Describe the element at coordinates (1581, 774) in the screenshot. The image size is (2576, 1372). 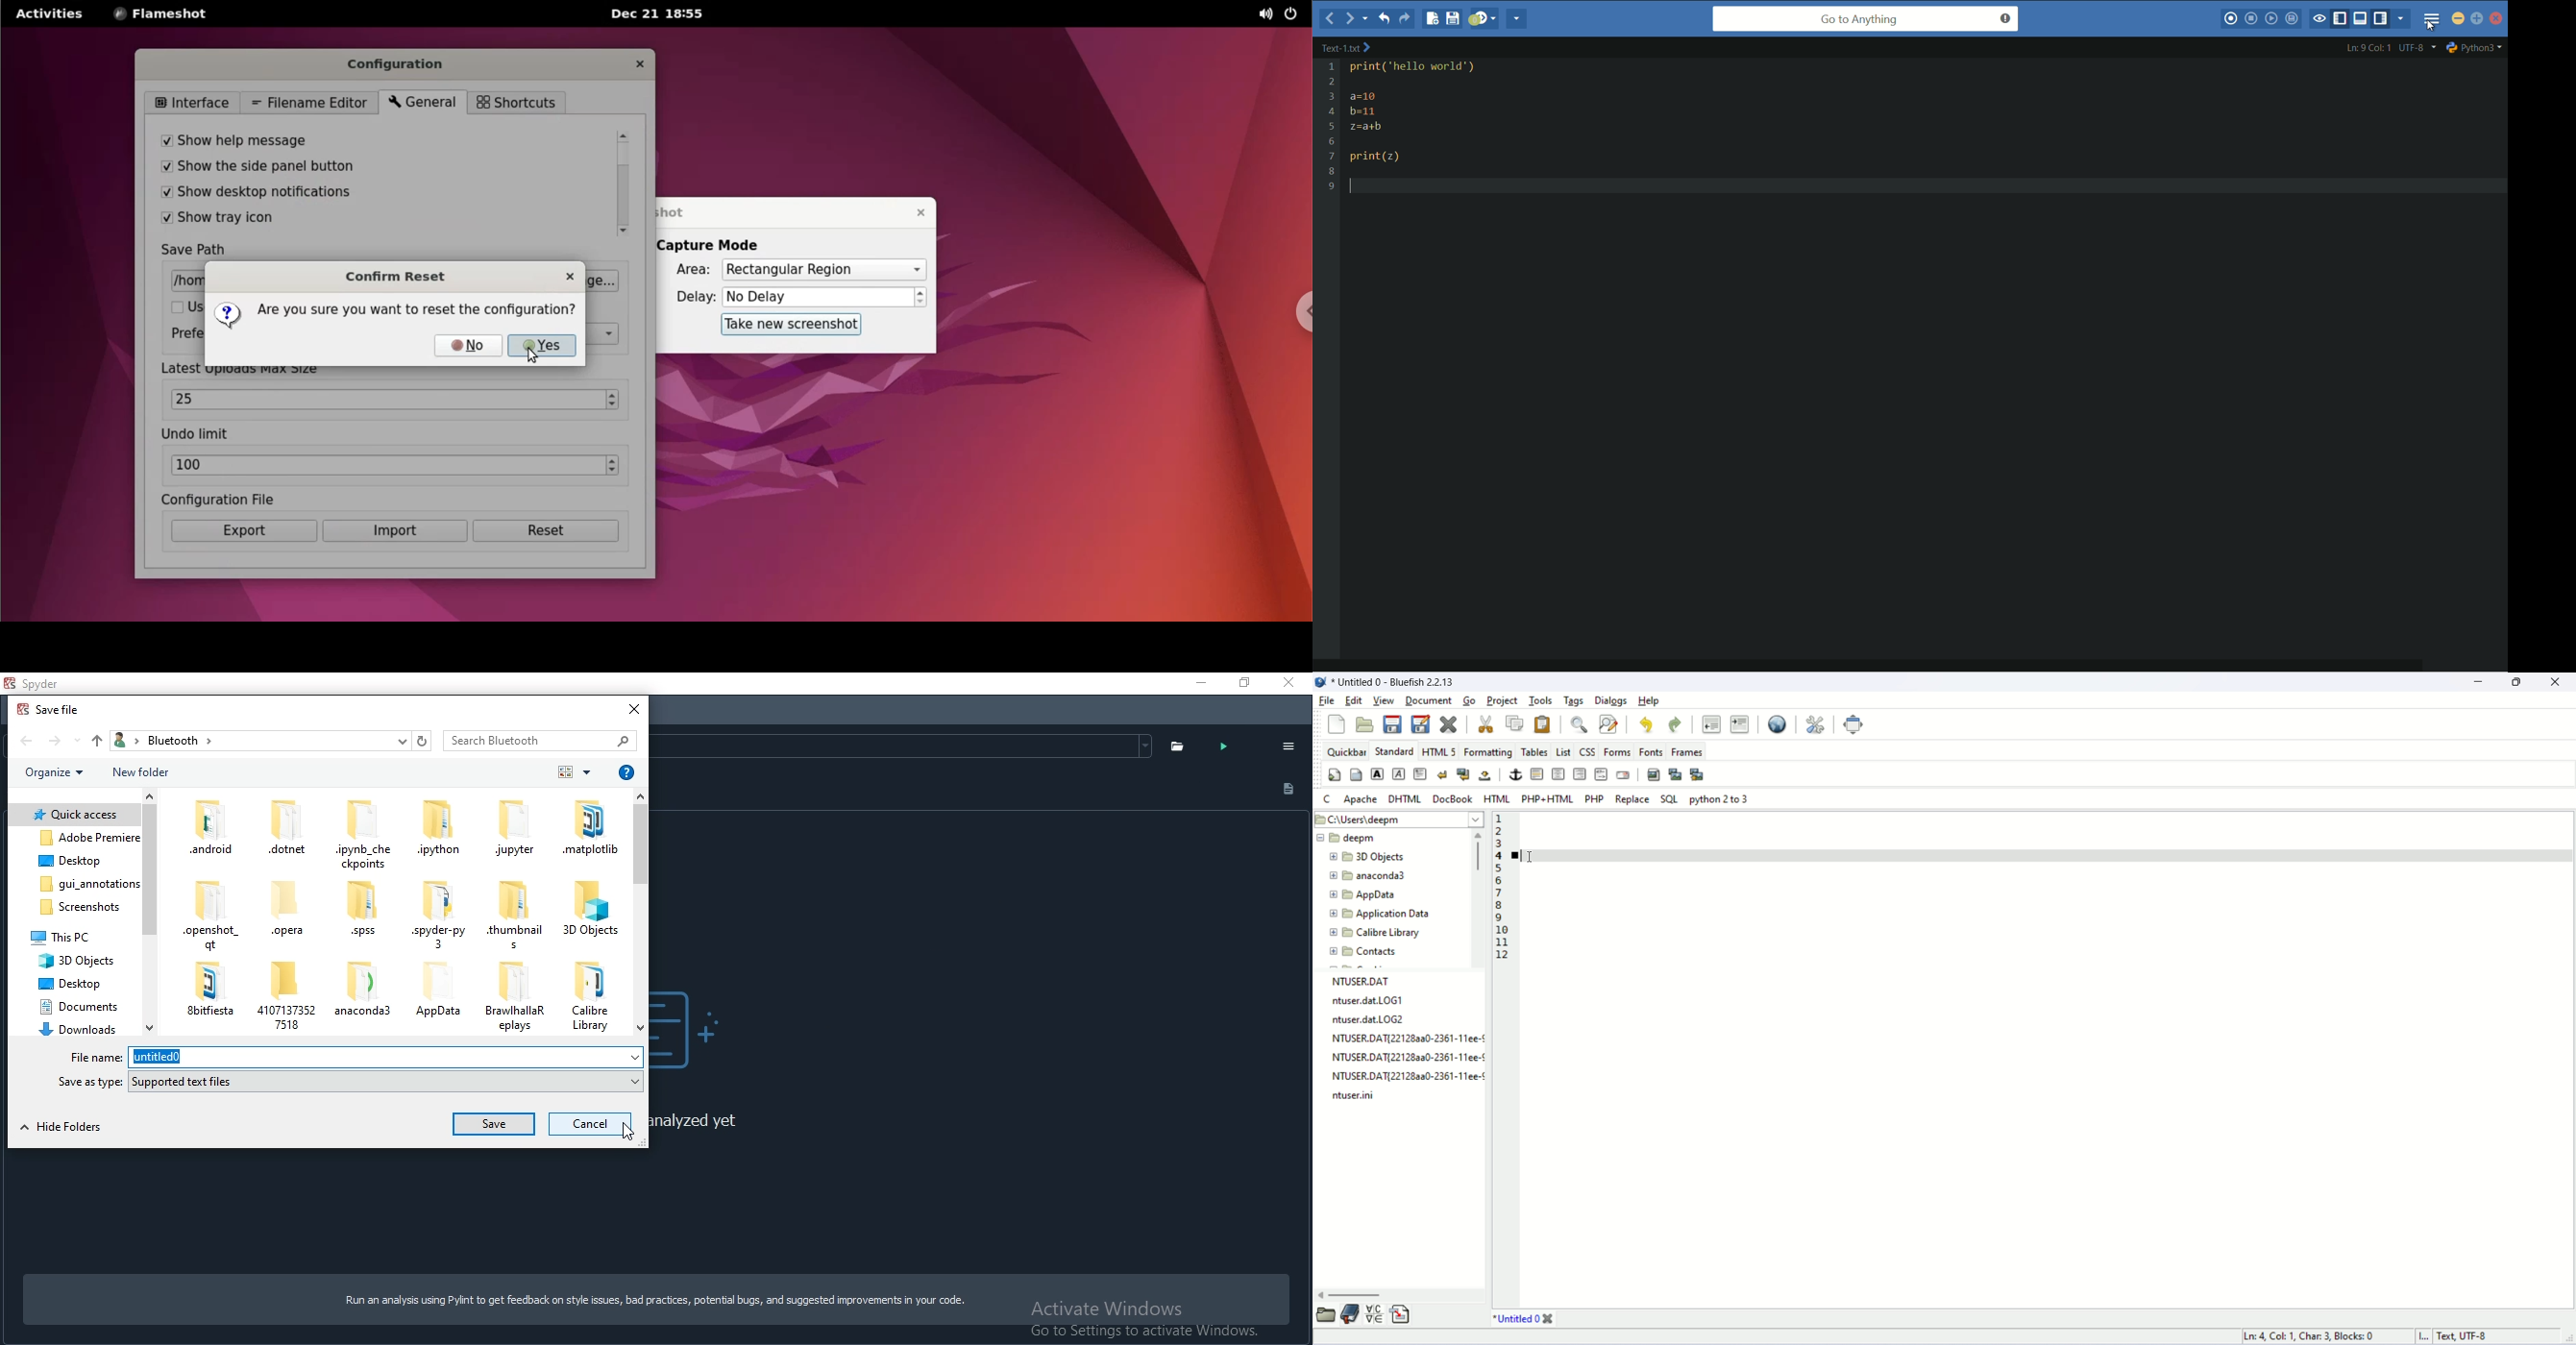
I see `right justify` at that location.